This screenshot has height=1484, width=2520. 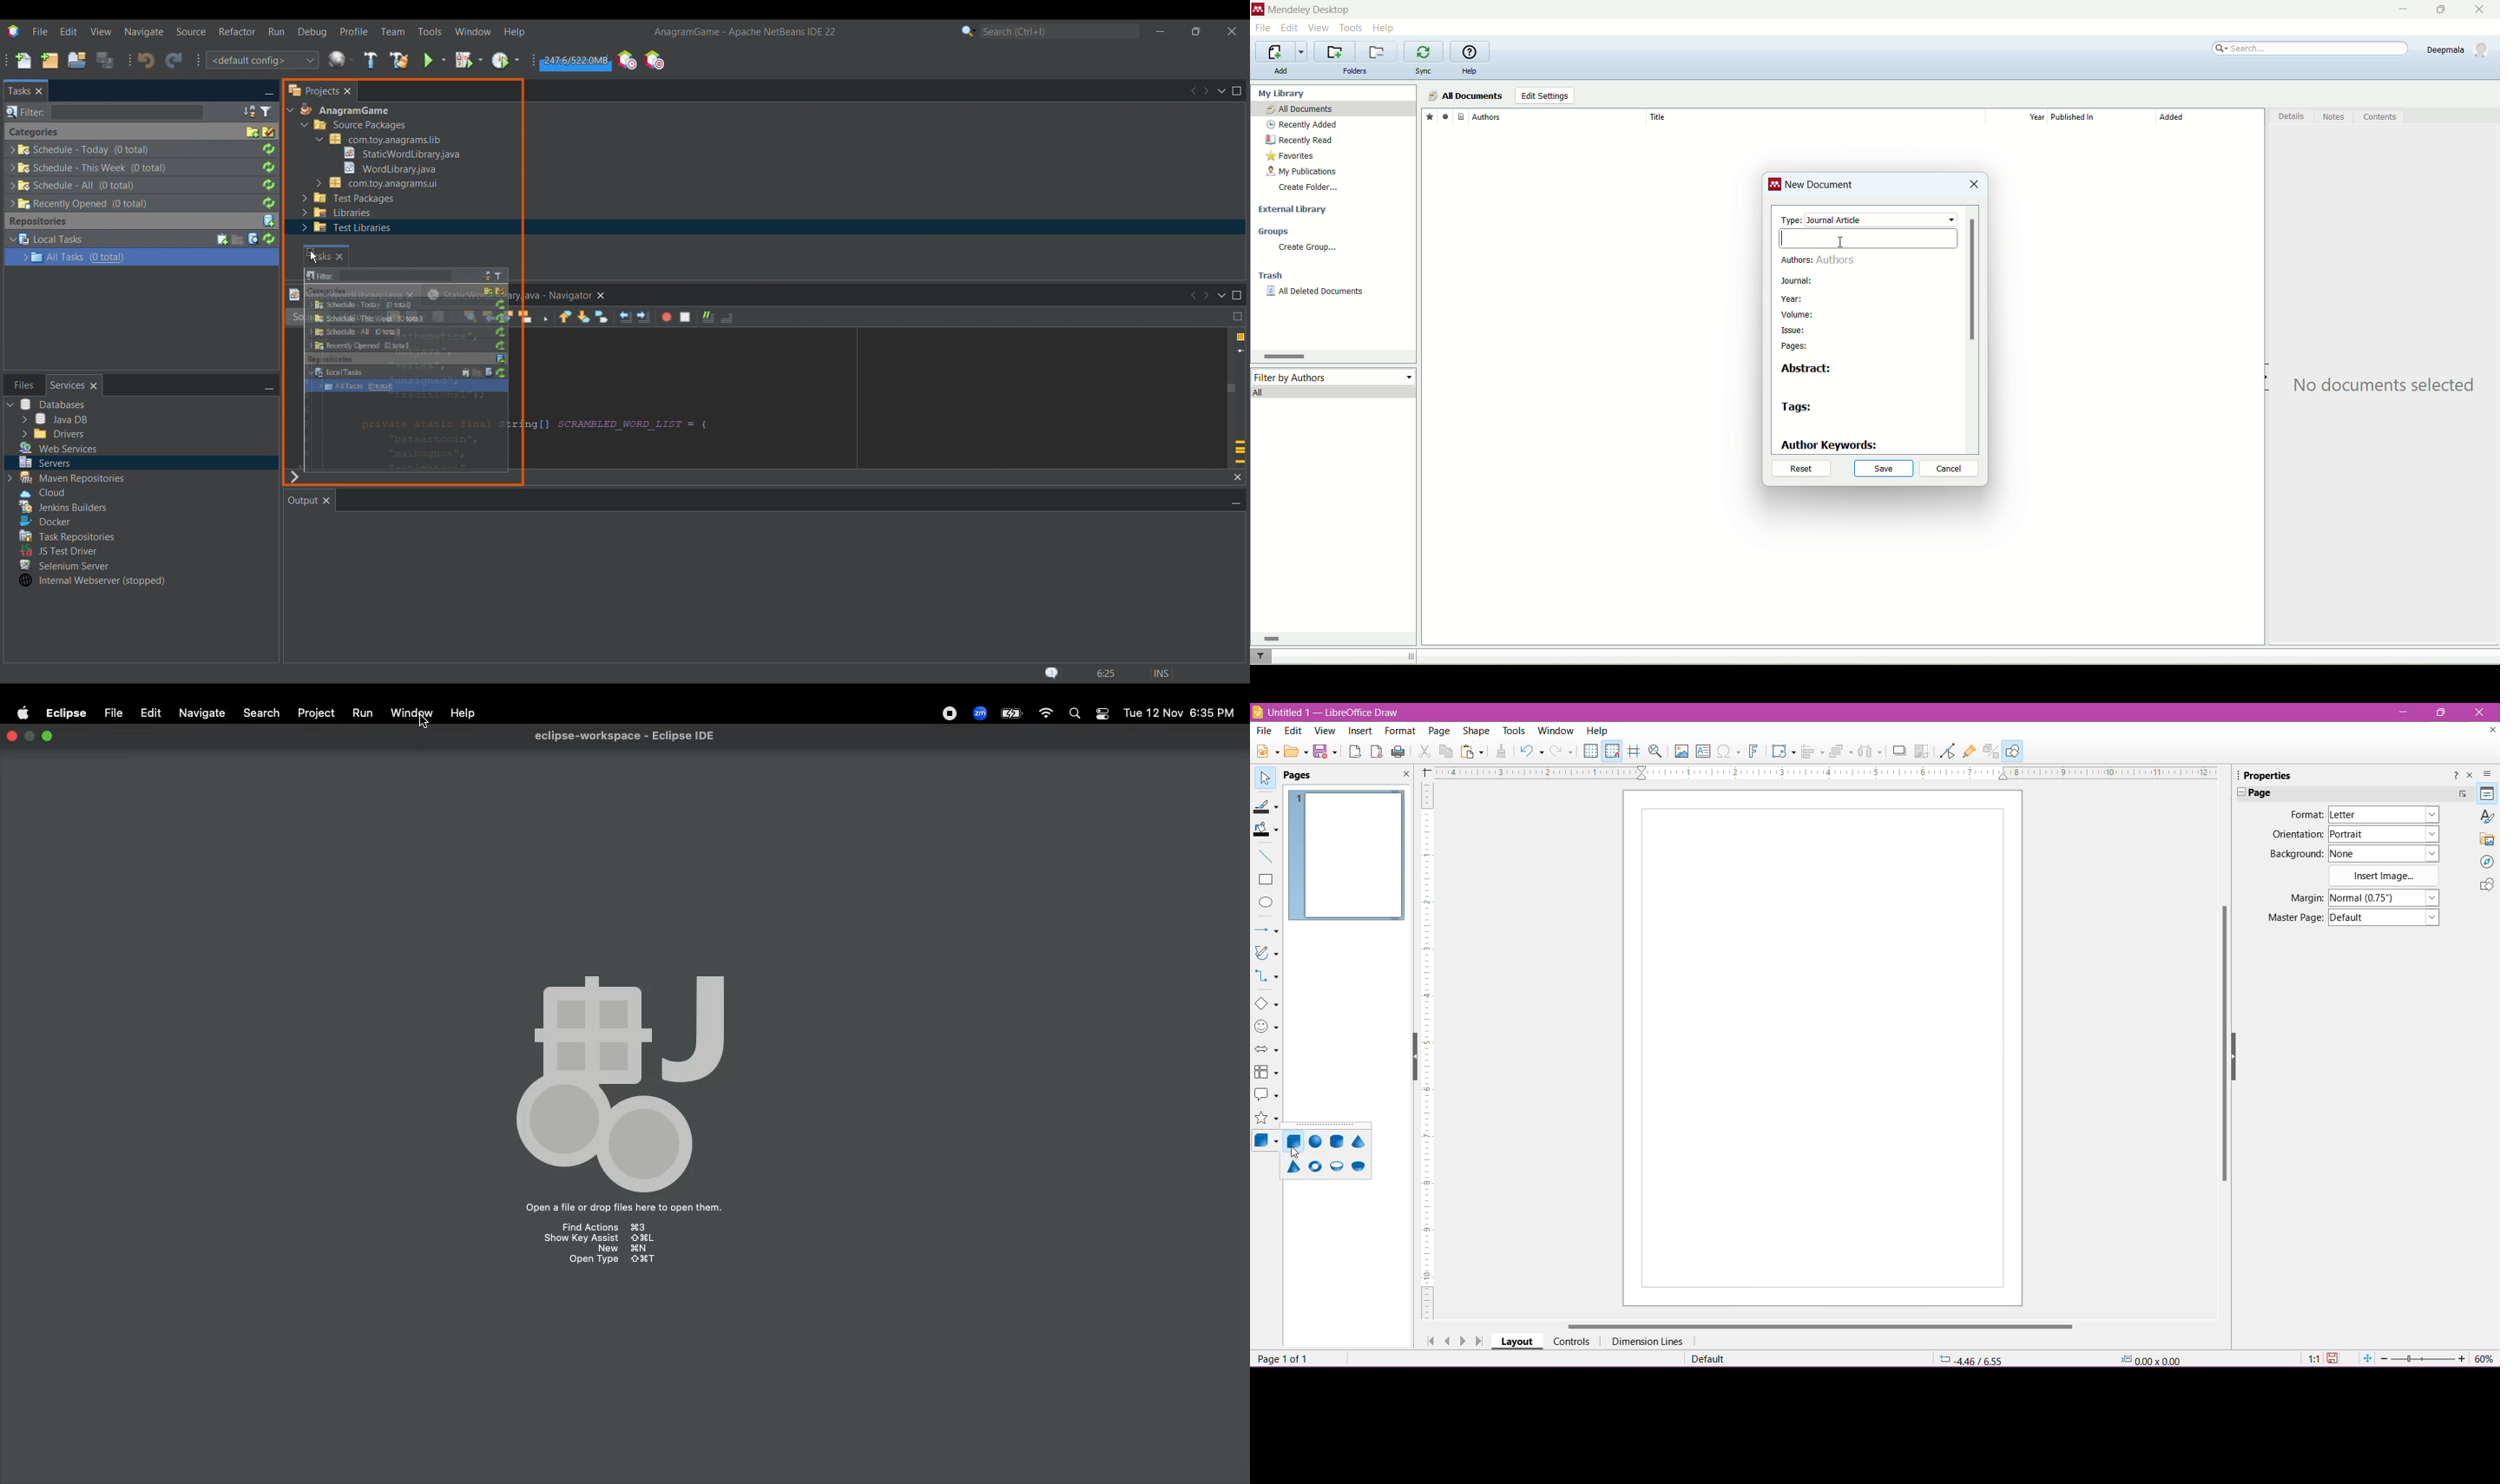 I want to click on Cylinder, so click(x=1337, y=1142).